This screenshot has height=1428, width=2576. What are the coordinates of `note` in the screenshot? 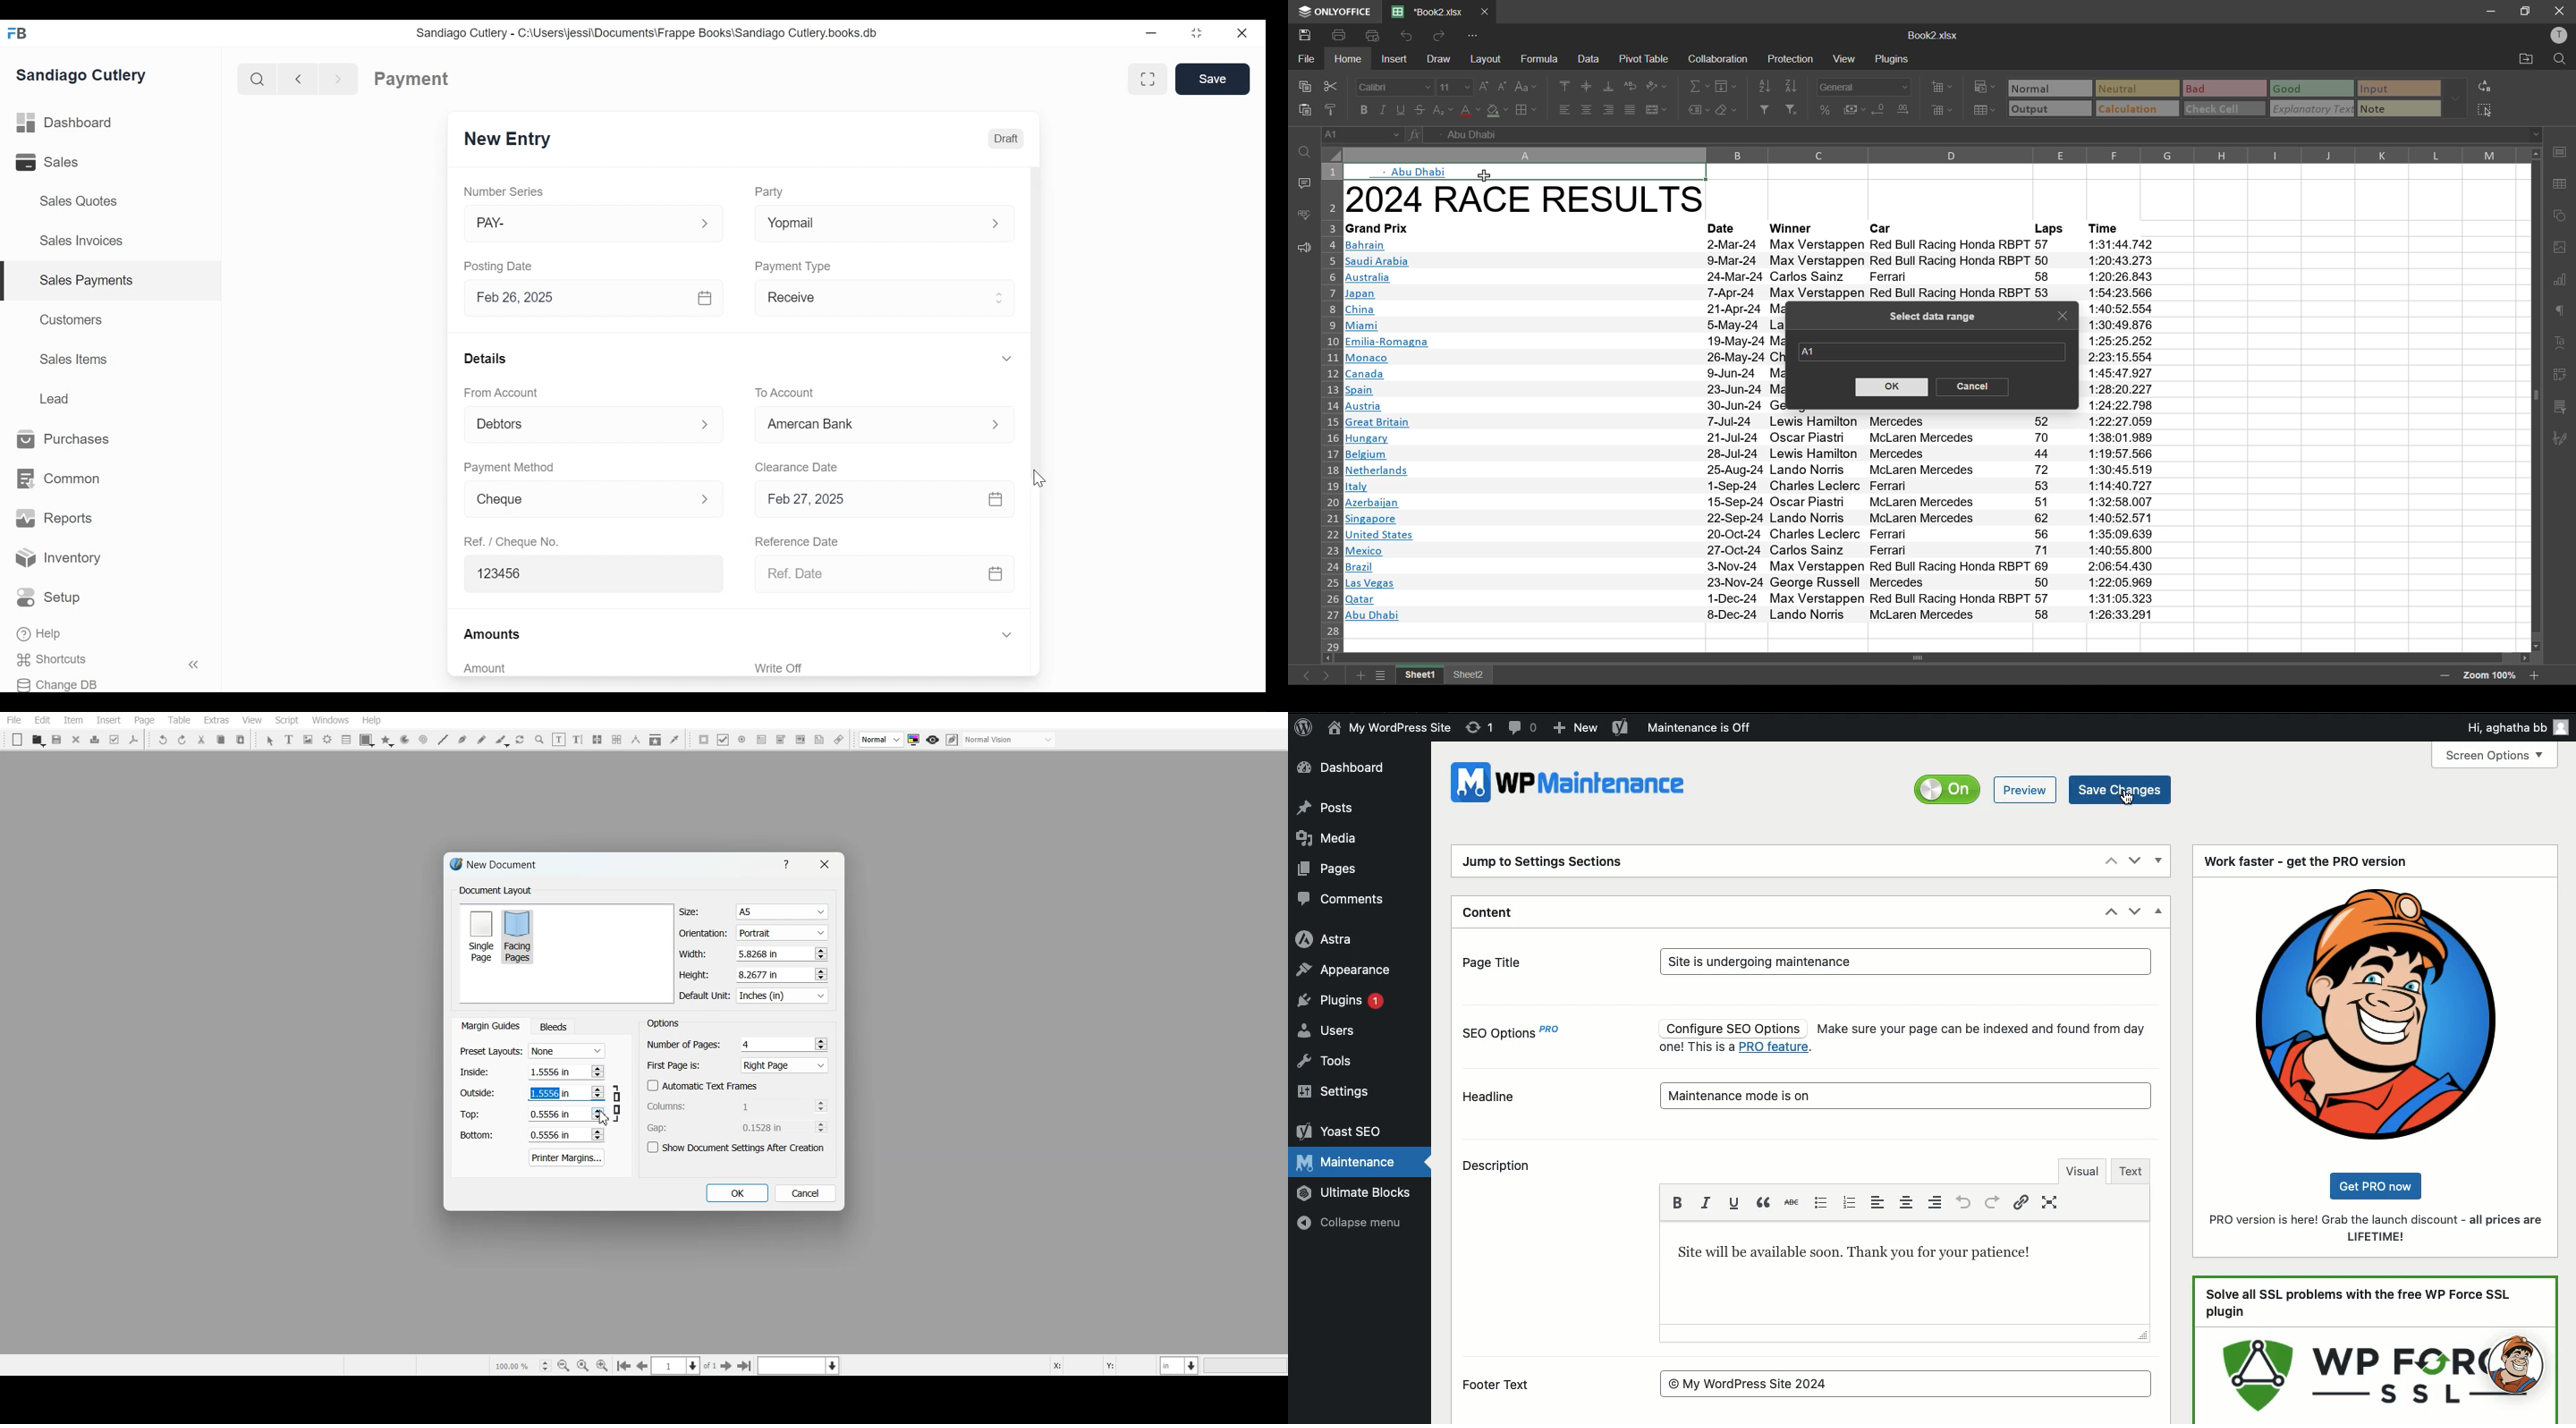 It's located at (2391, 109).